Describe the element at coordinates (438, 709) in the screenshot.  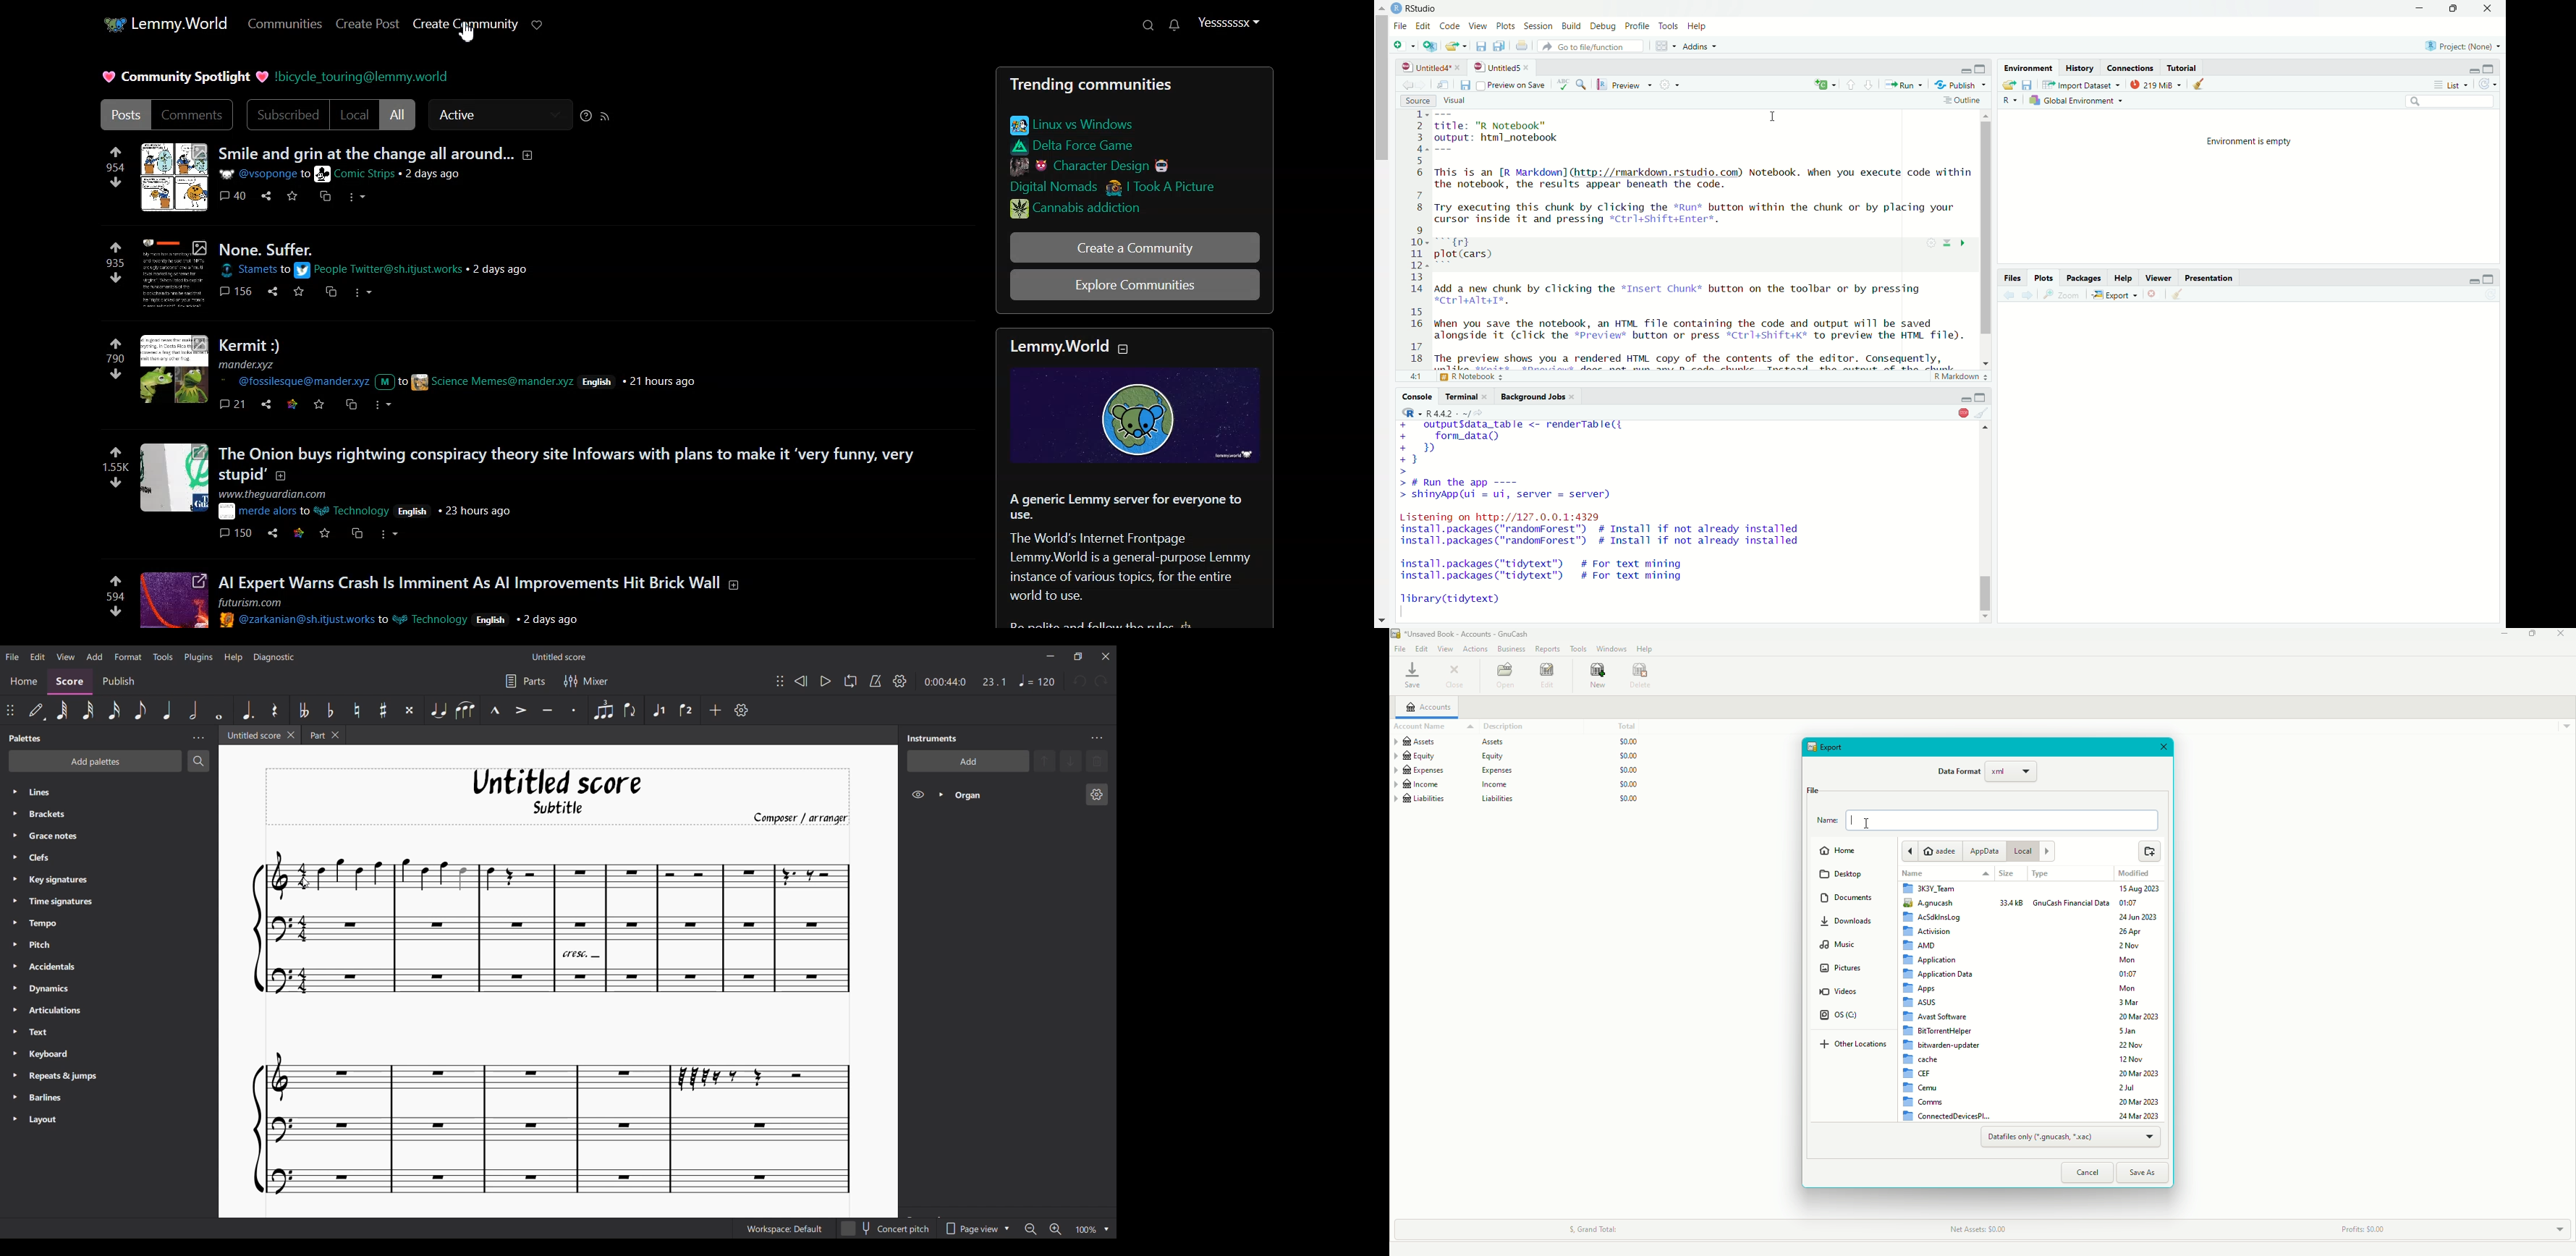
I see `Tie` at that location.